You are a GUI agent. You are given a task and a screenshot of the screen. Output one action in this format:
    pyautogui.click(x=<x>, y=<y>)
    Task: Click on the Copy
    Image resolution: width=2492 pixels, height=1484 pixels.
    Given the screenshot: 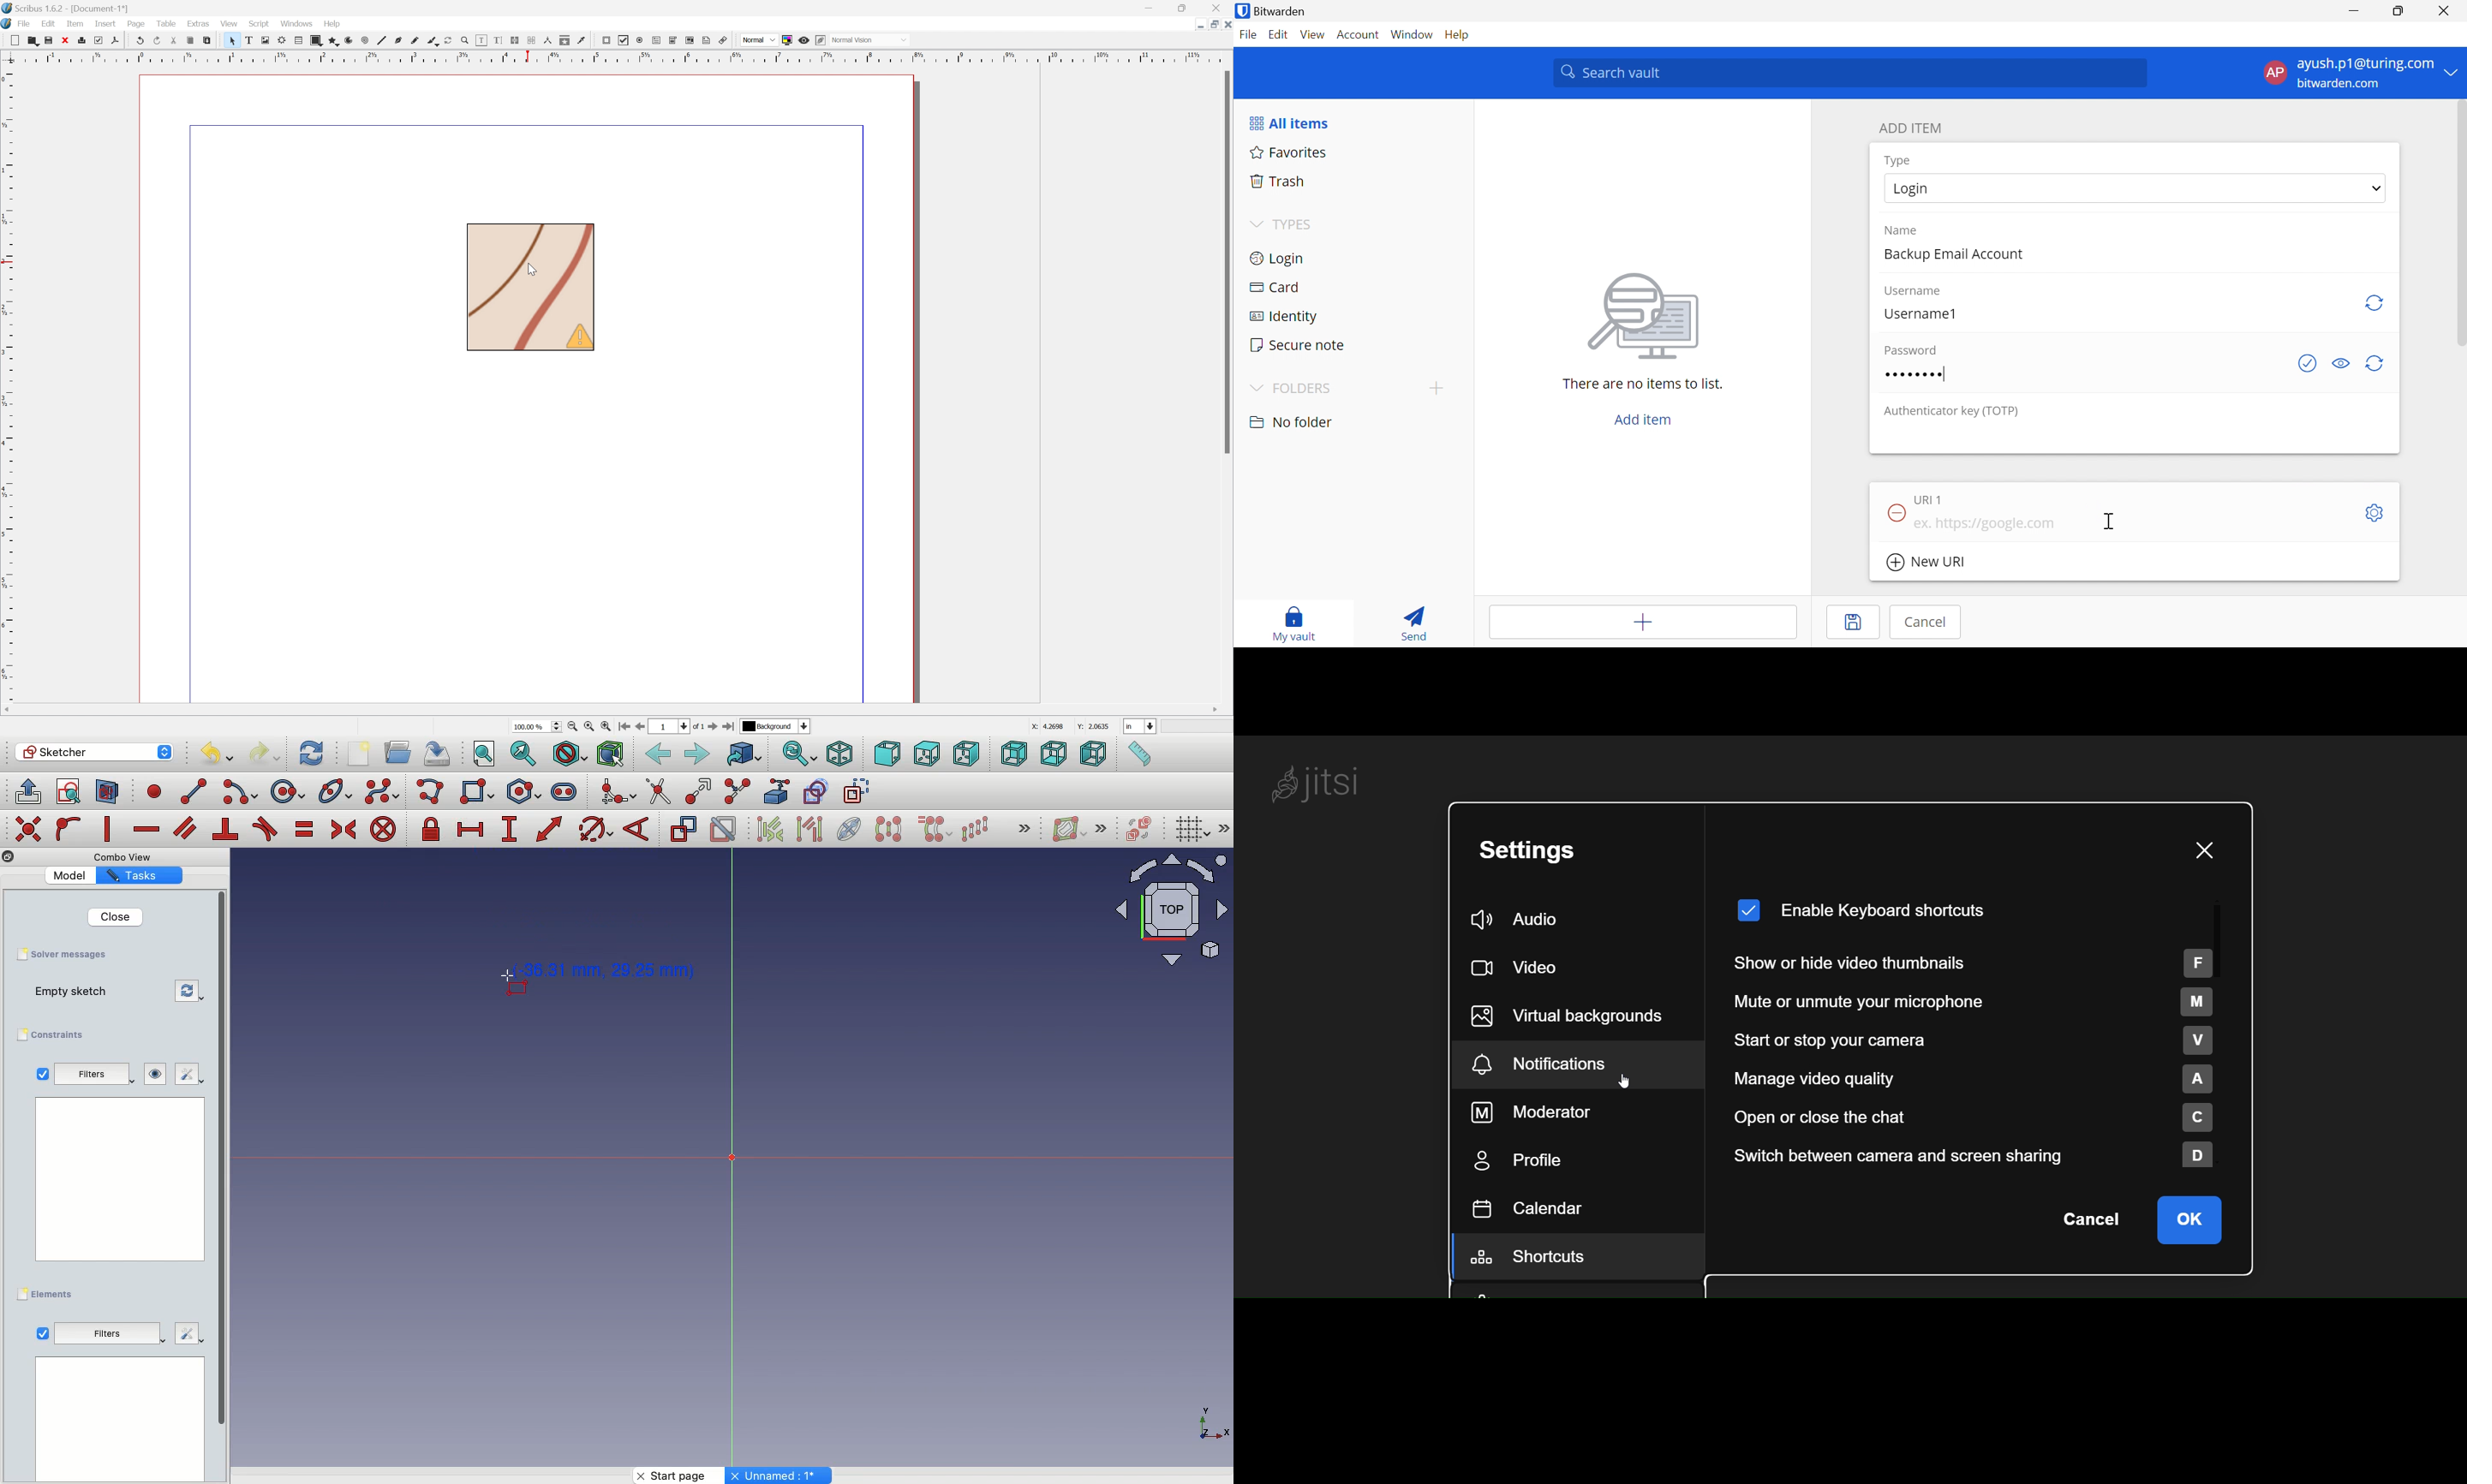 What is the action you would take?
    pyautogui.click(x=193, y=40)
    